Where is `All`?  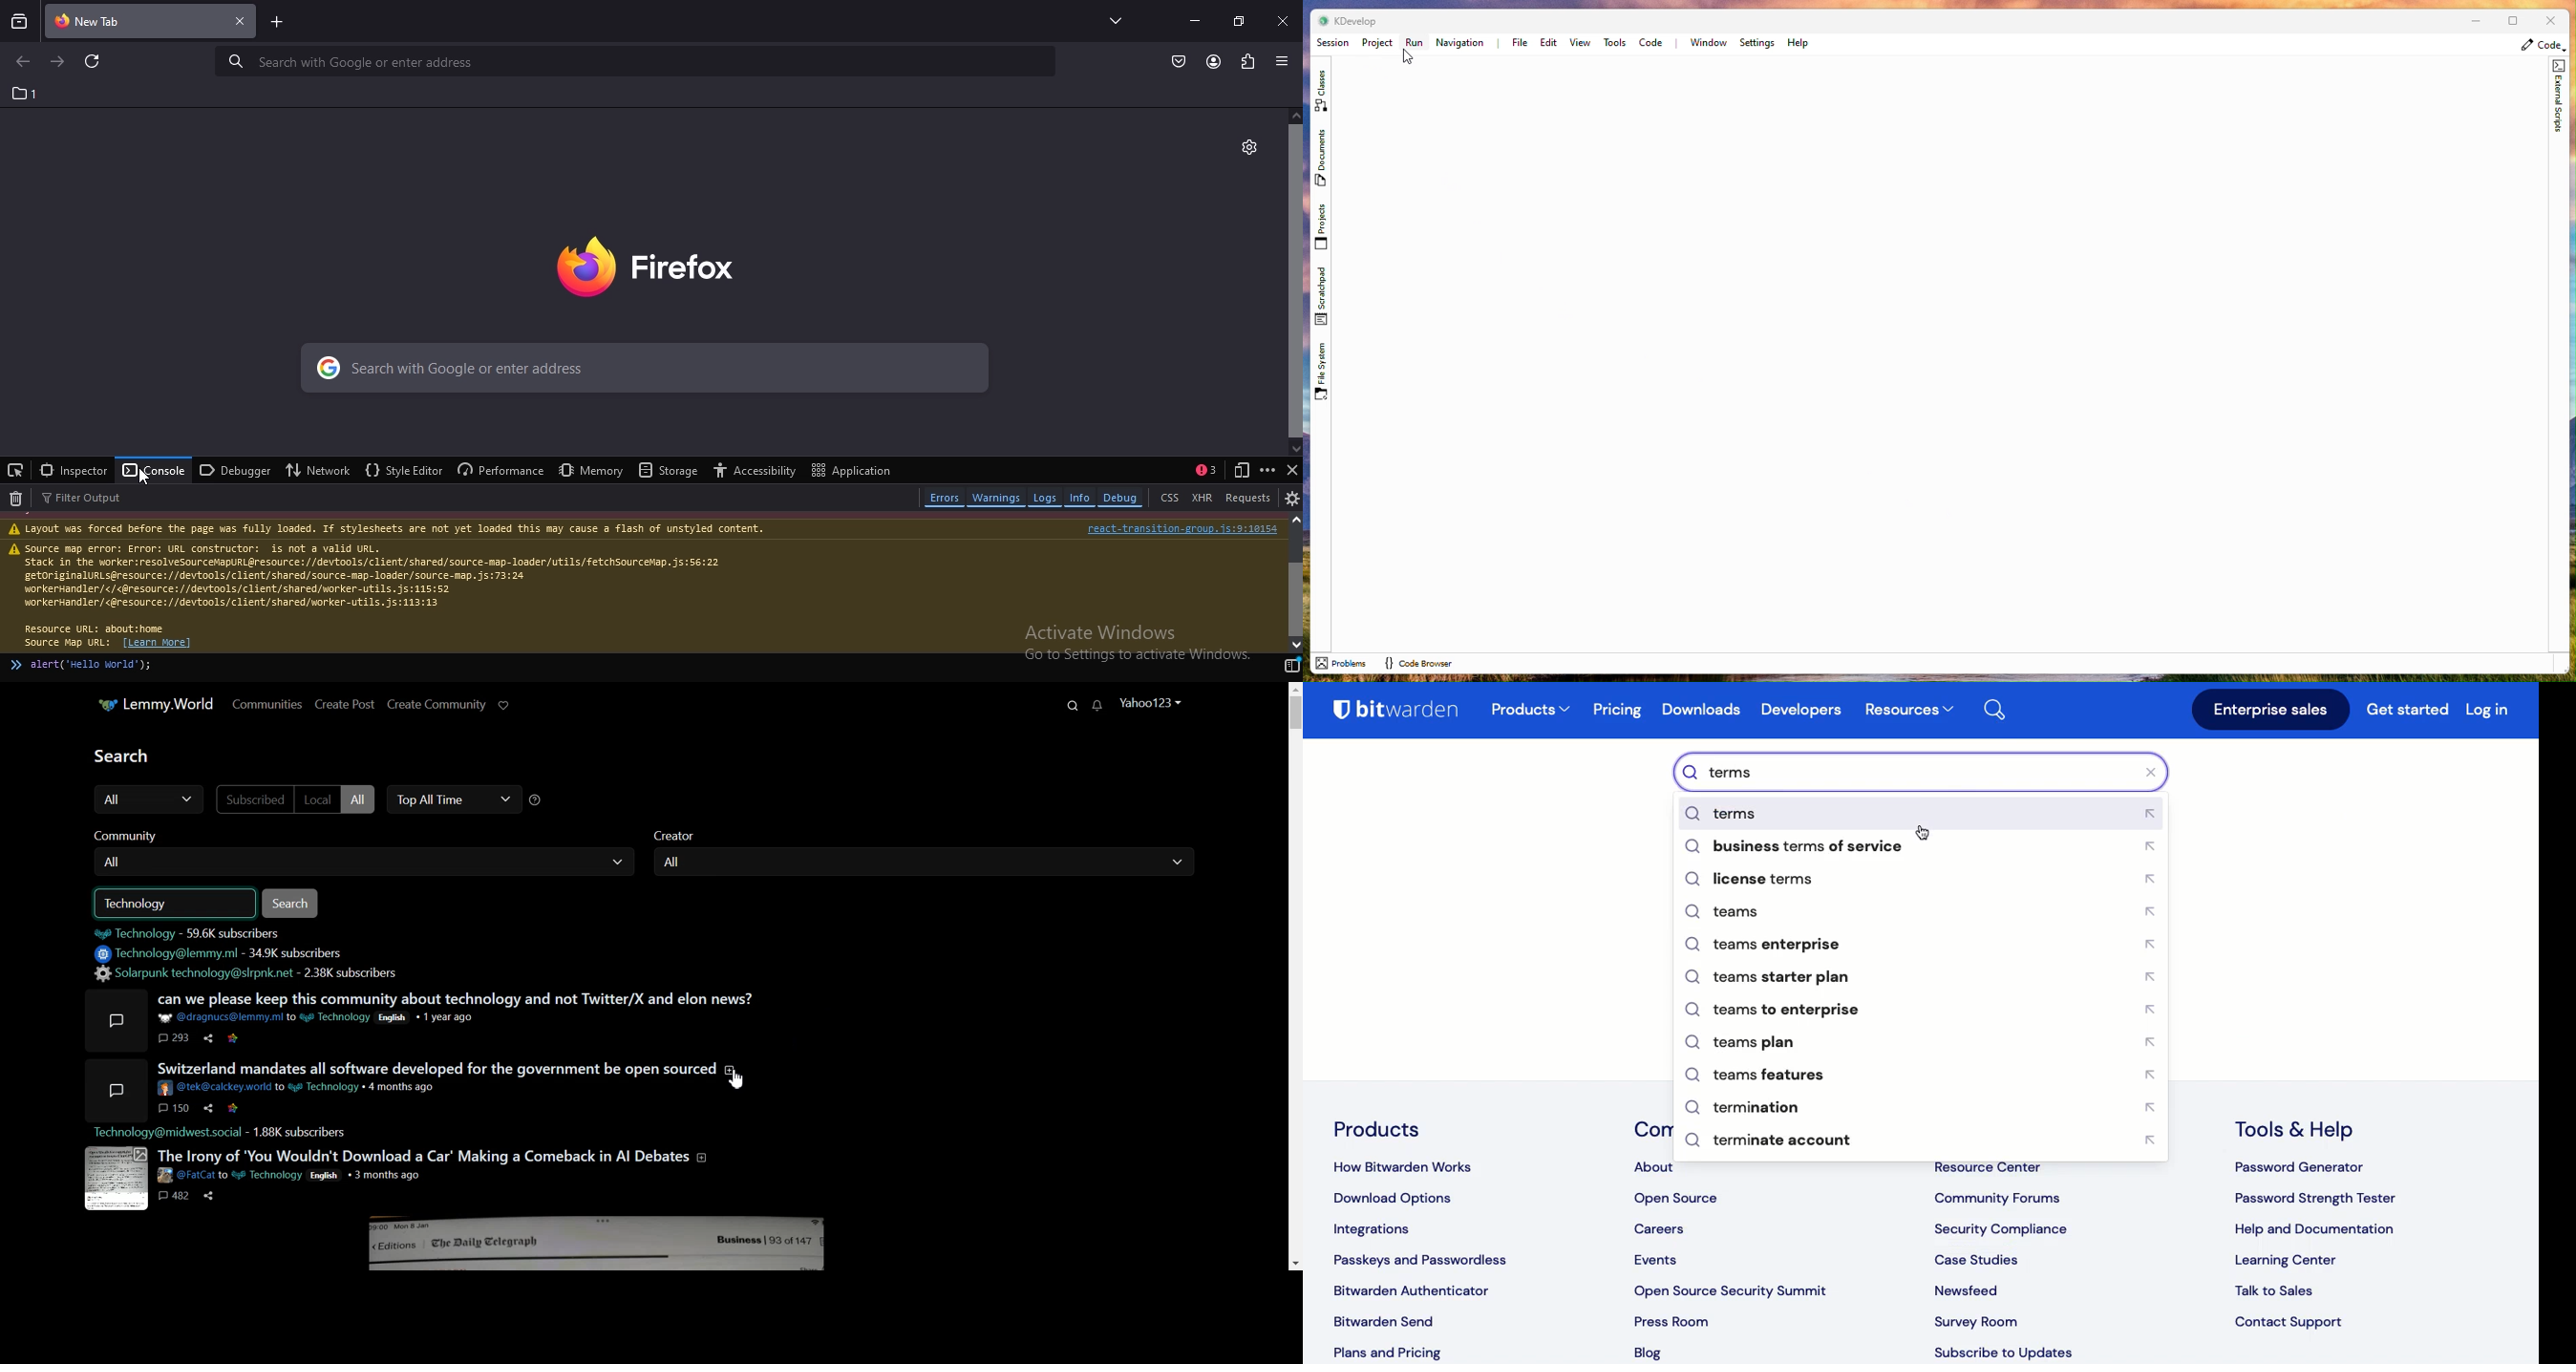 All is located at coordinates (925, 863).